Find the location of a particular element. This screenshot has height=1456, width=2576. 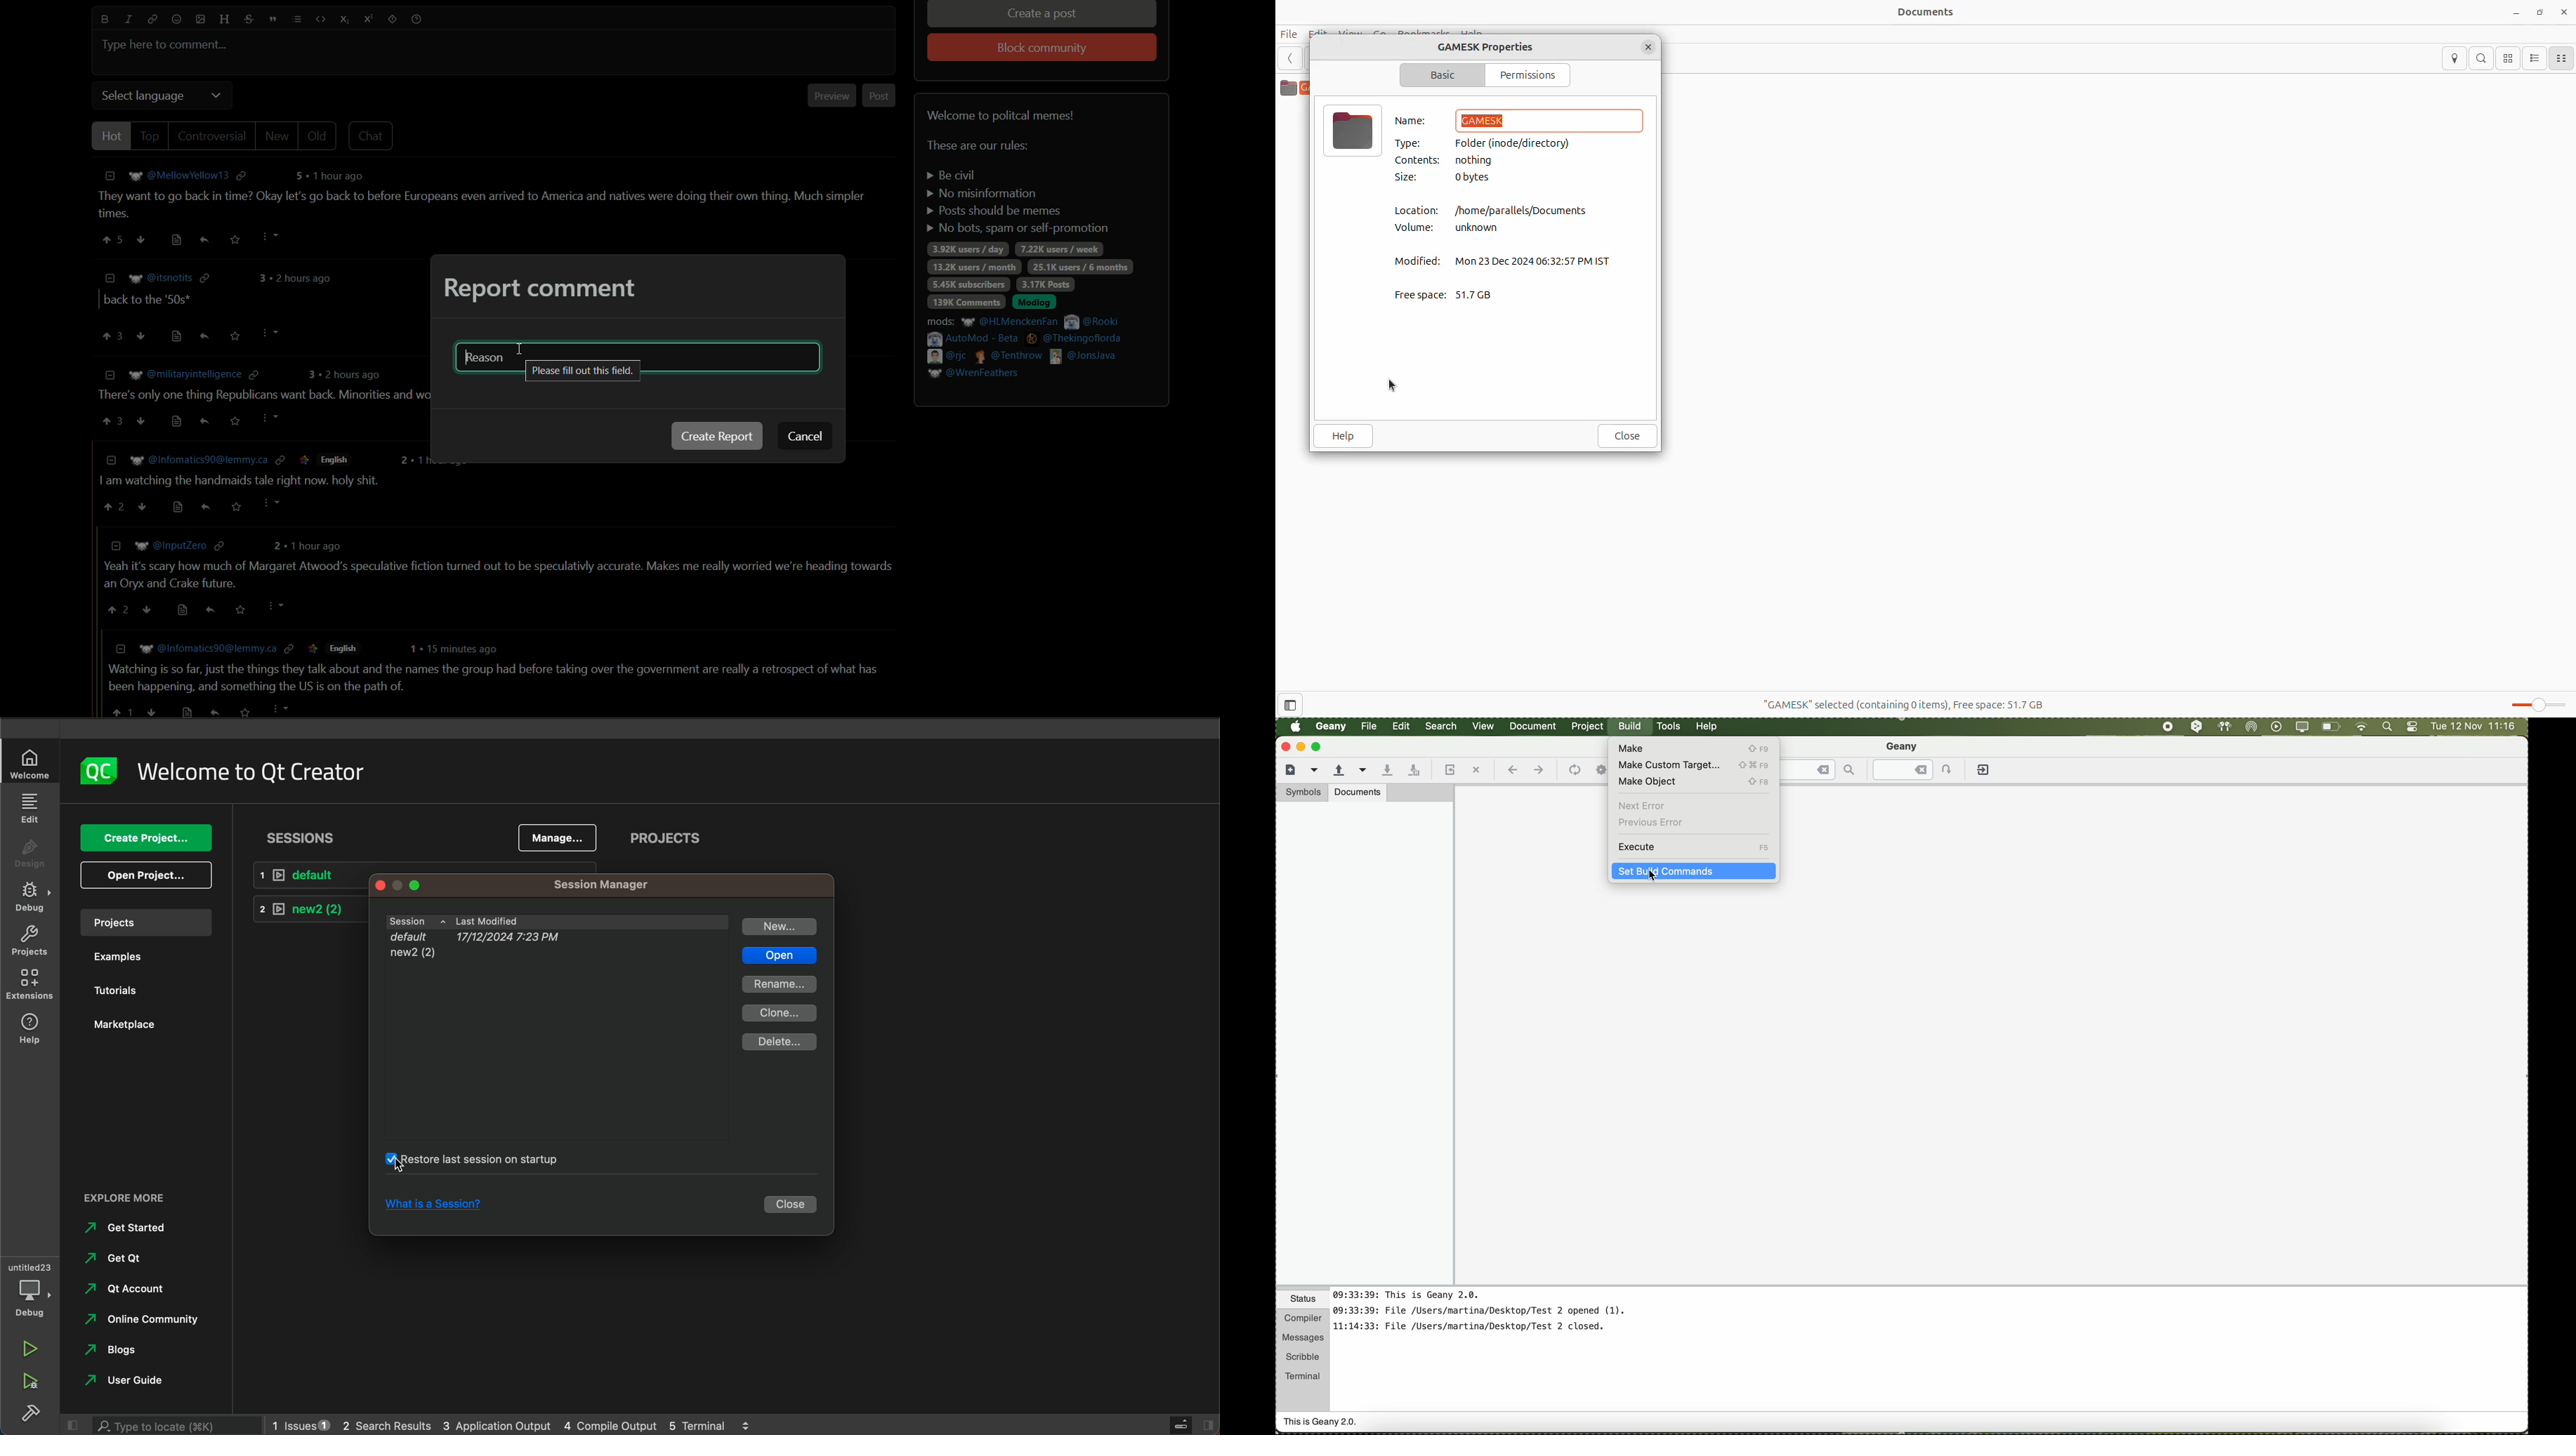

session is located at coordinates (436, 1205).